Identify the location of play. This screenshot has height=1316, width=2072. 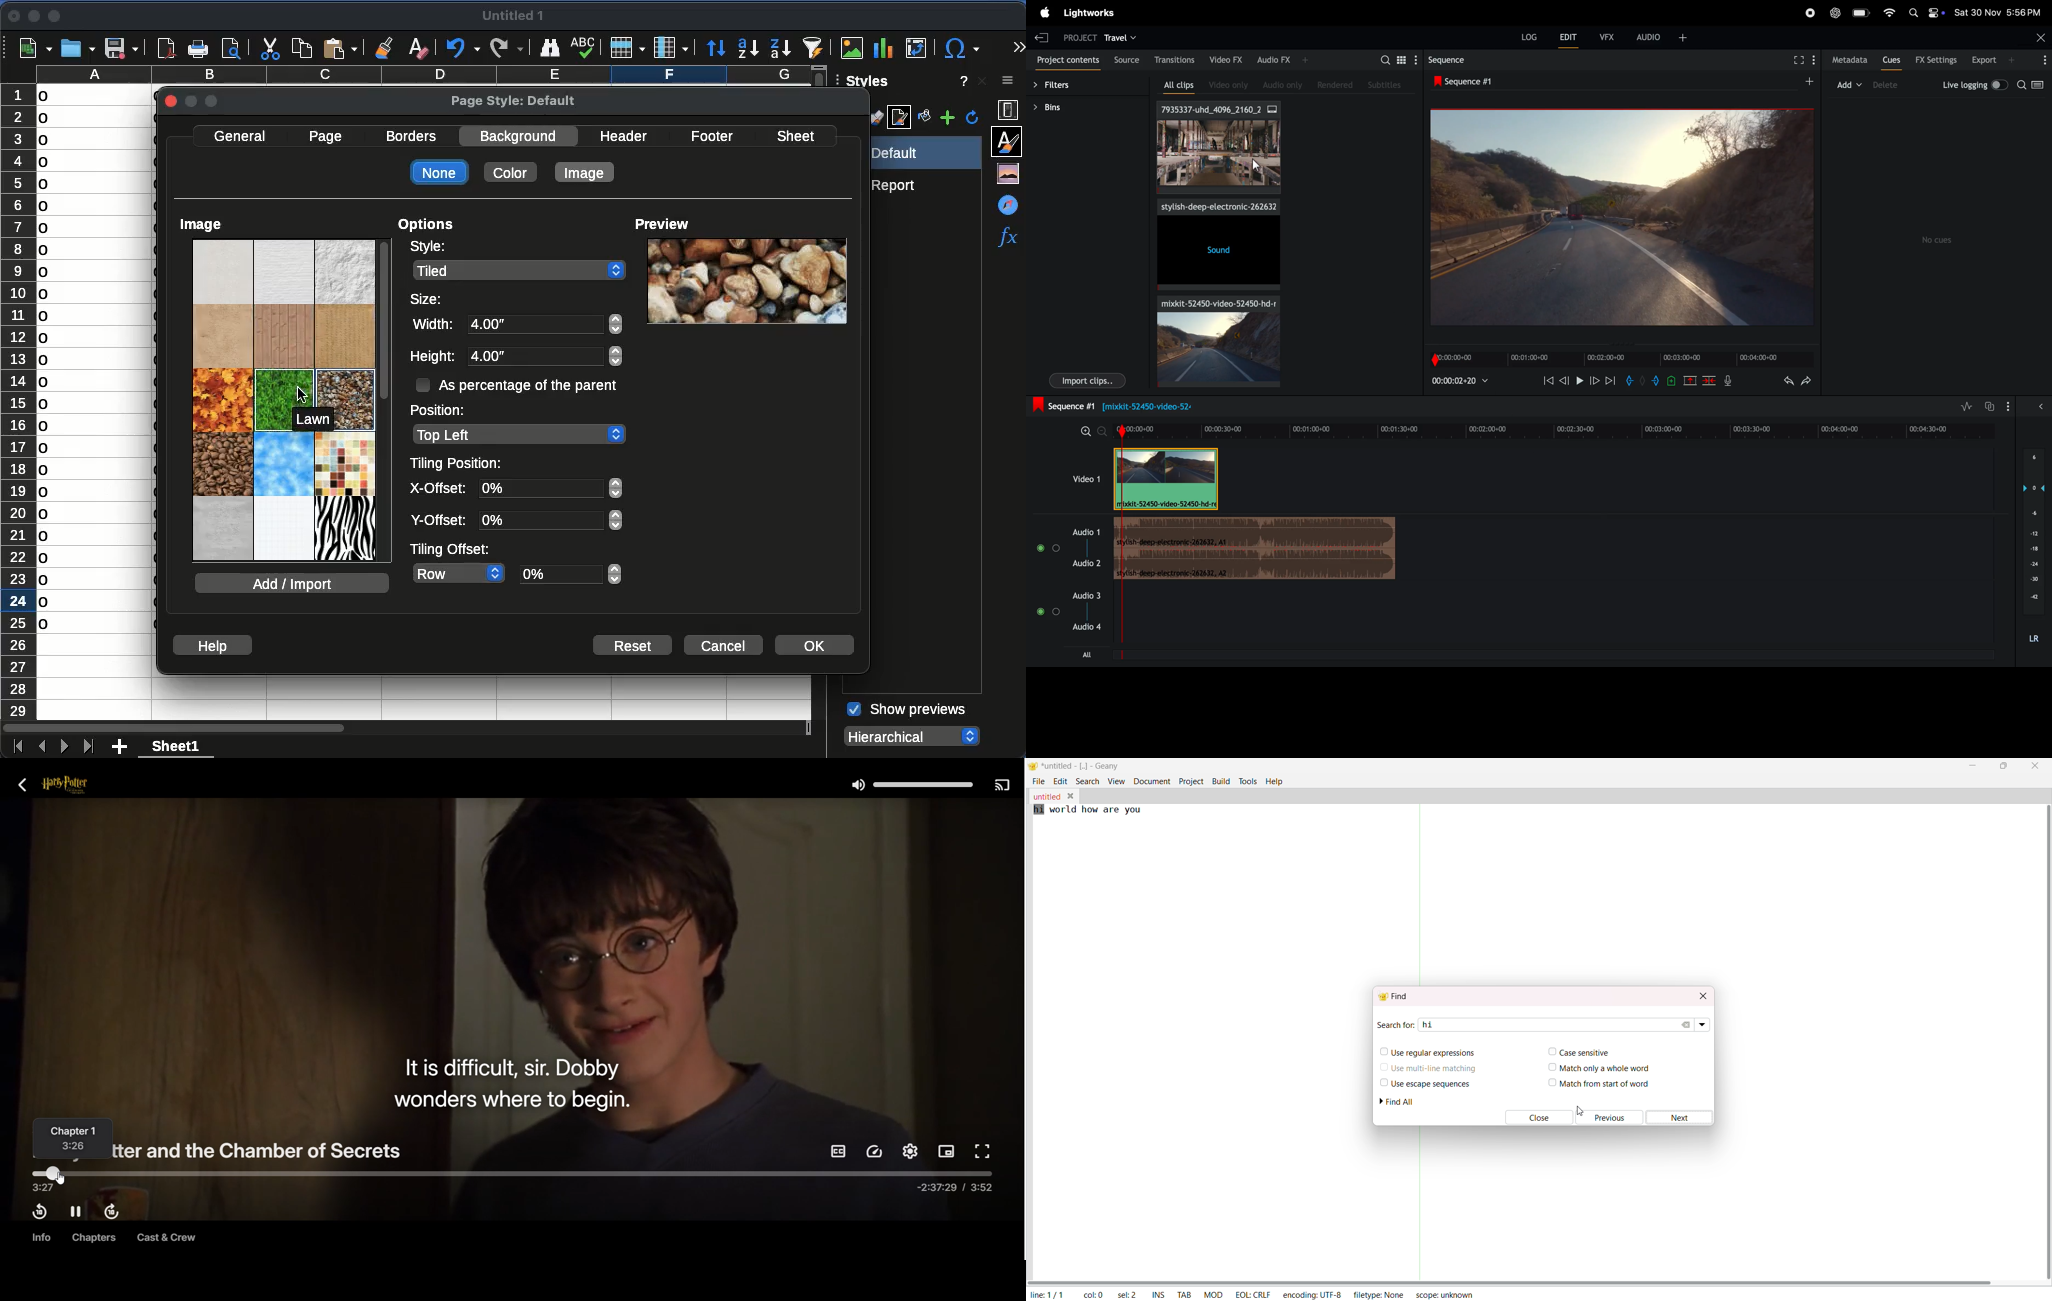
(1579, 381).